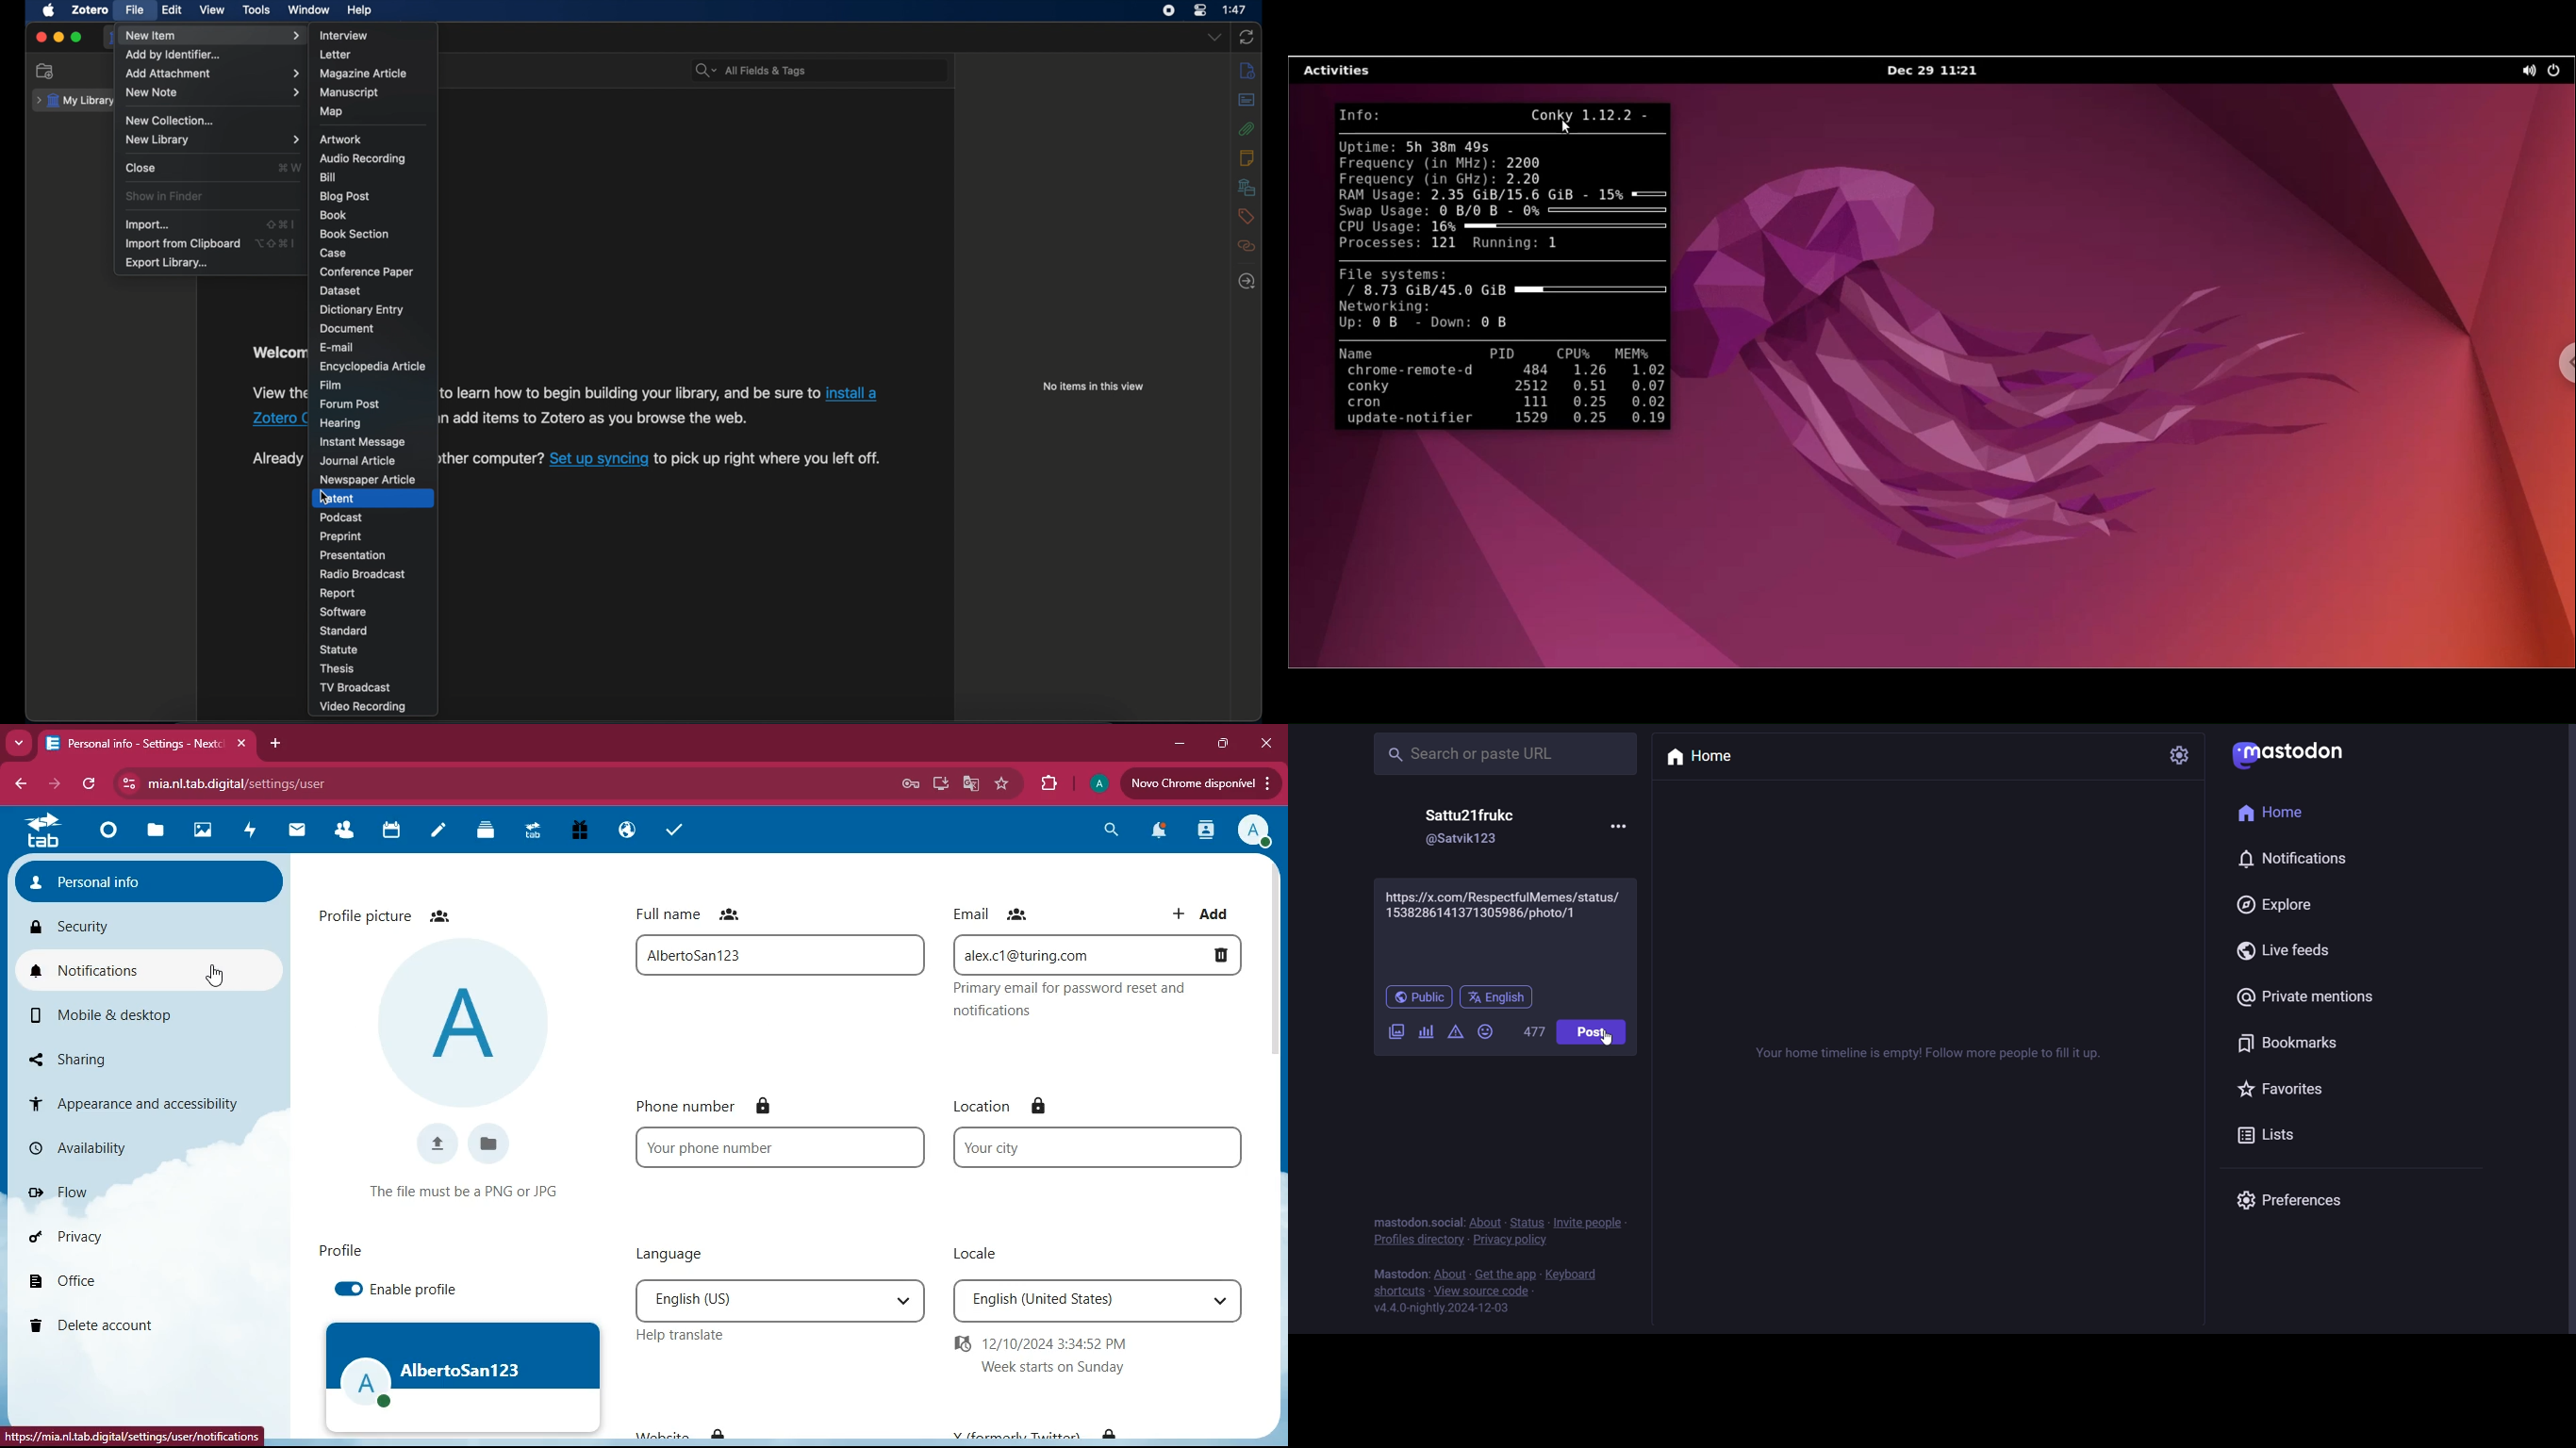 This screenshot has width=2576, height=1456. What do you see at coordinates (337, 593) in the screenshot?
I see `report` at bounding box center [337, 593].